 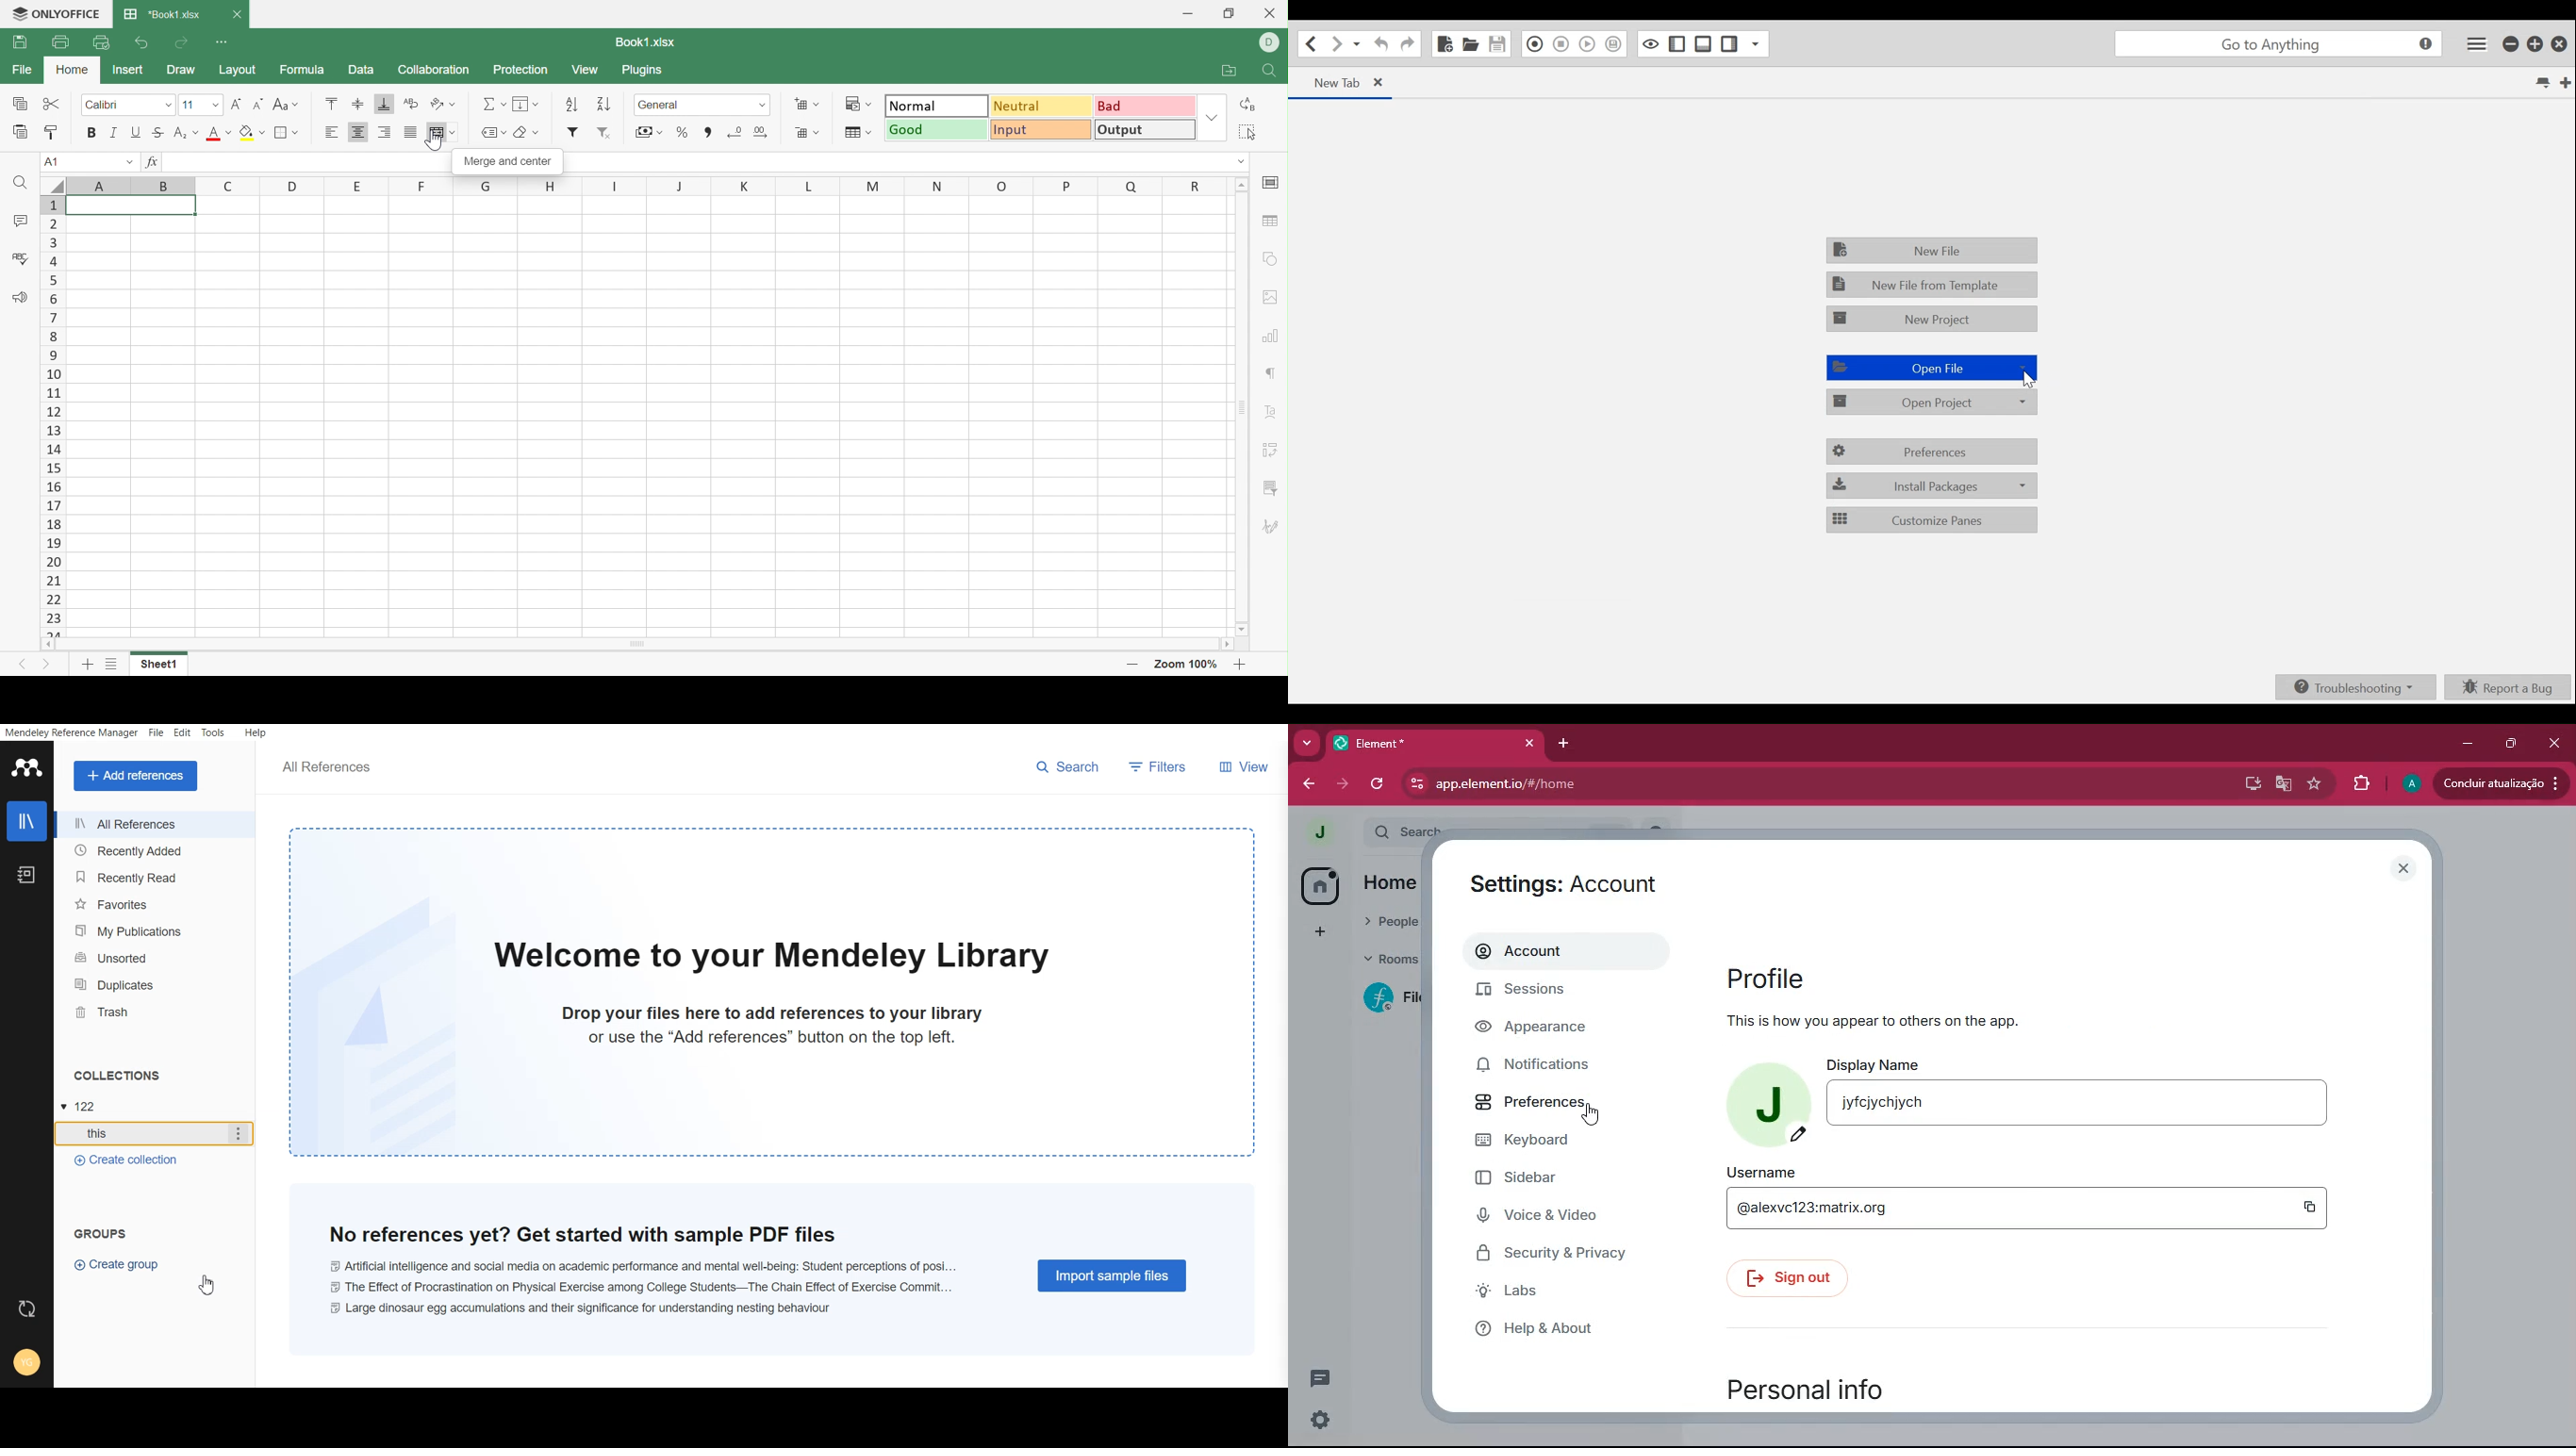 I want to click on More, so click(x=239, y=1134).